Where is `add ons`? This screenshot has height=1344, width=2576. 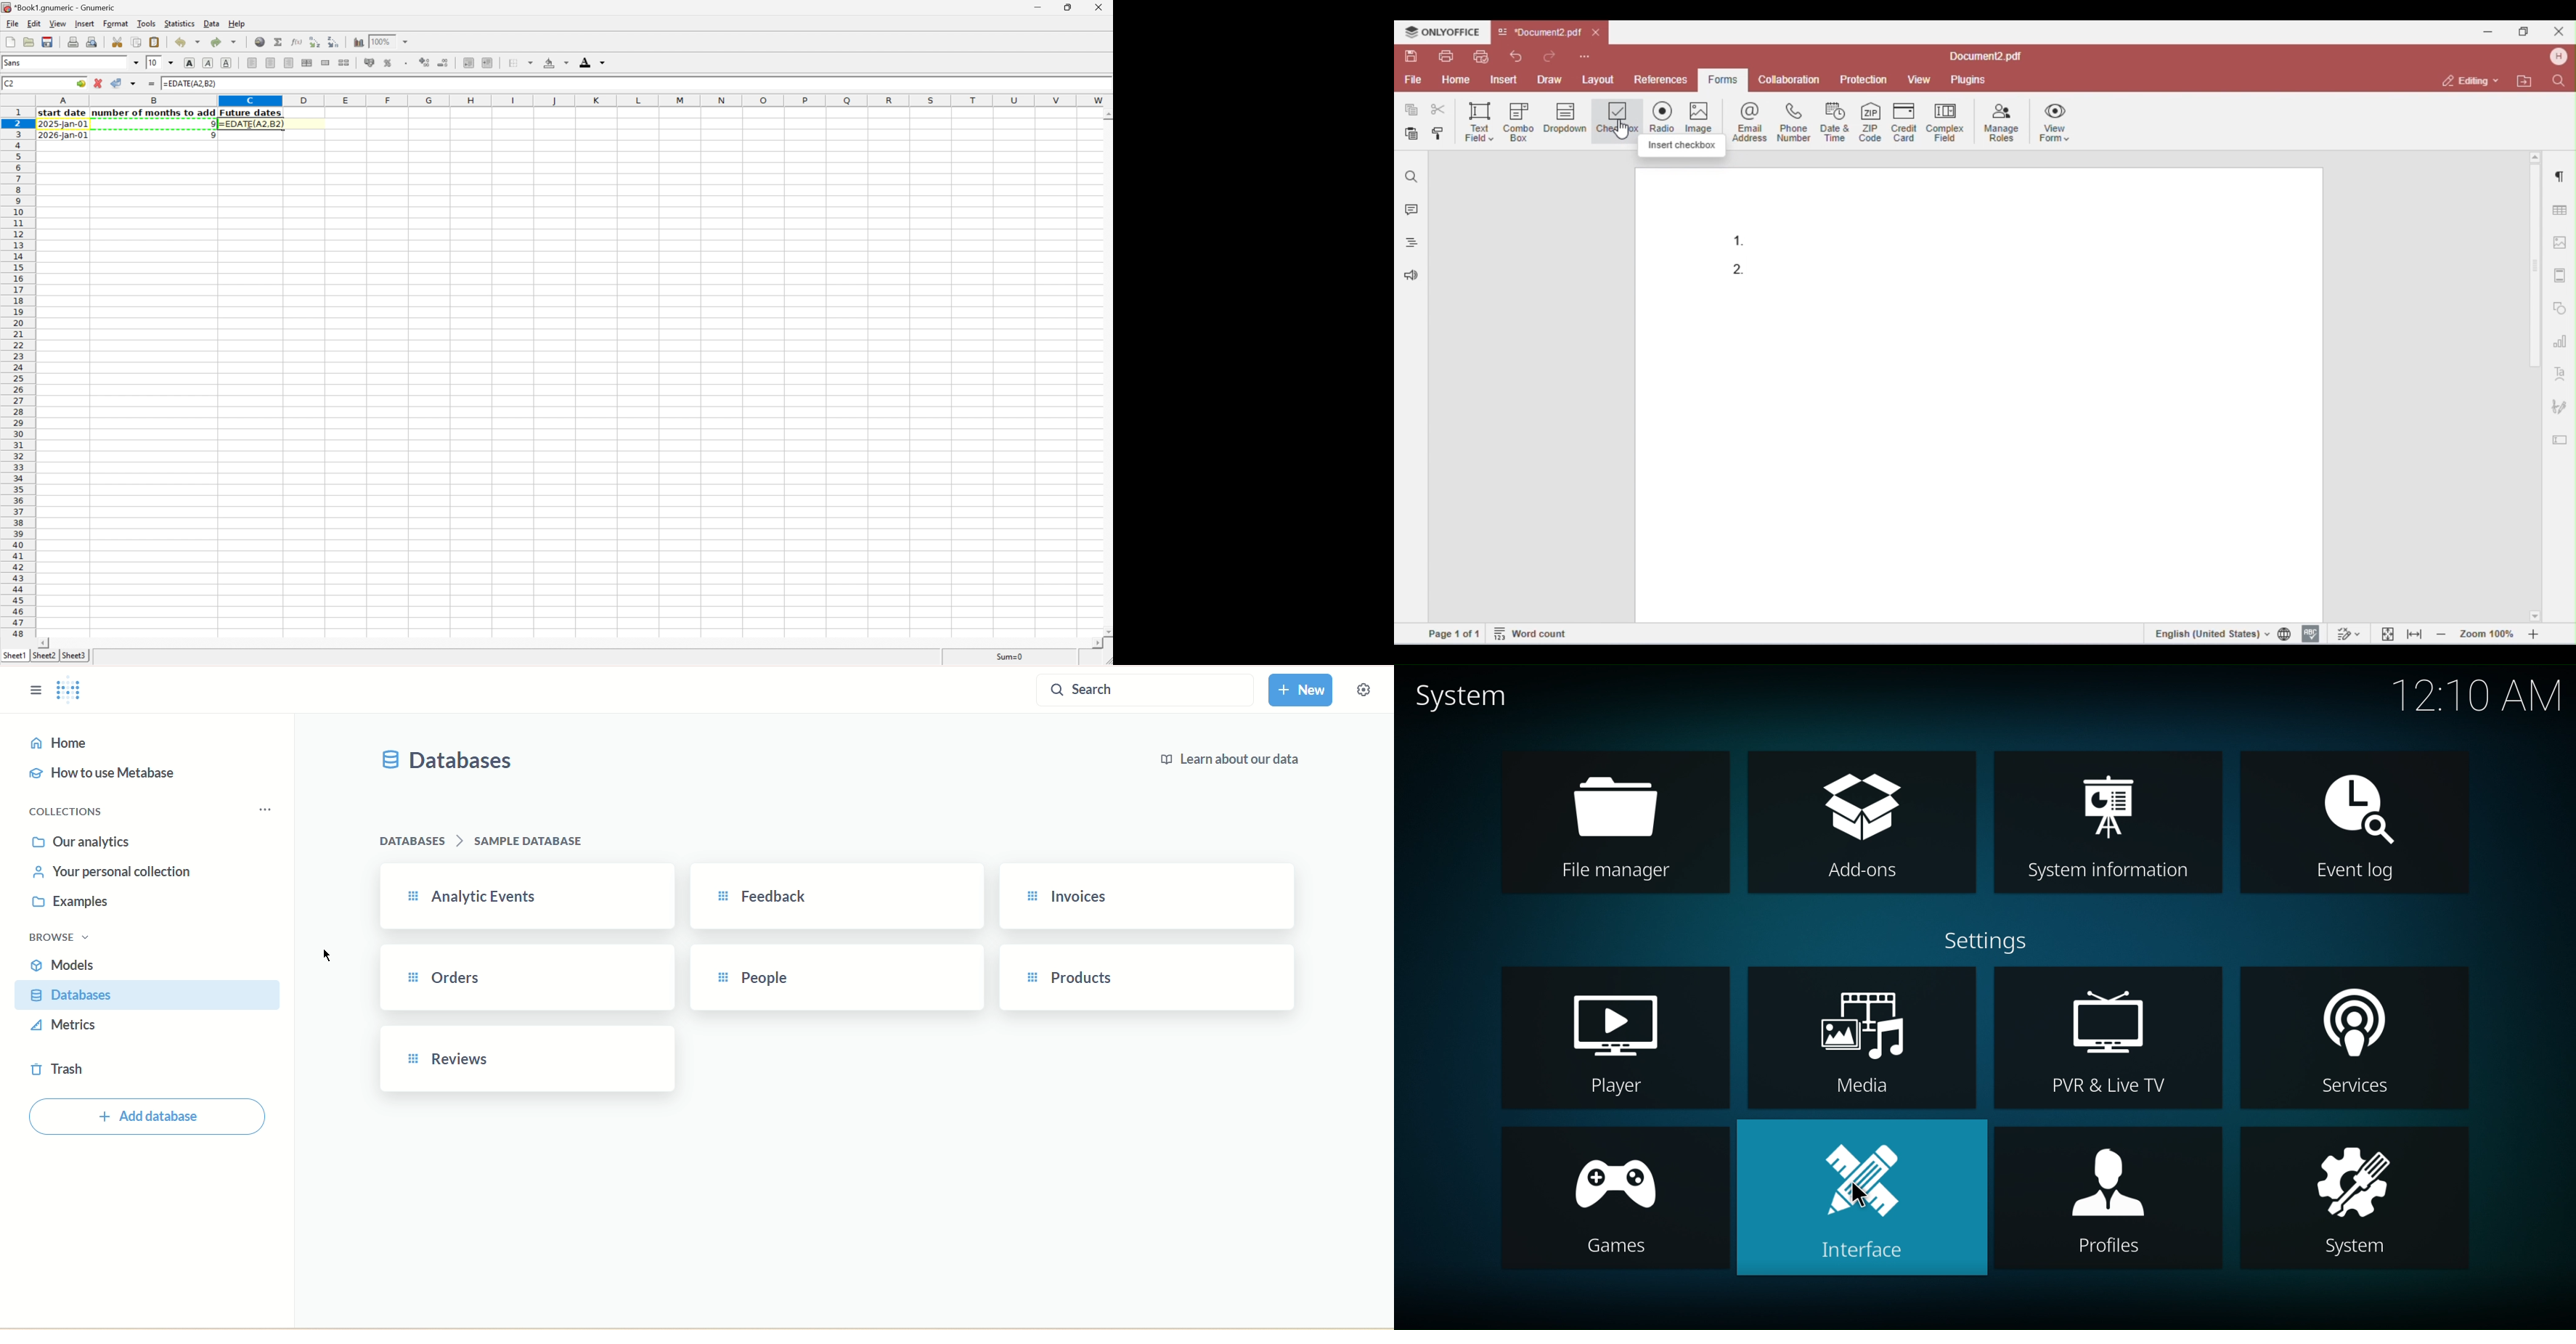 add ons is located at coordinates (1860, 821).